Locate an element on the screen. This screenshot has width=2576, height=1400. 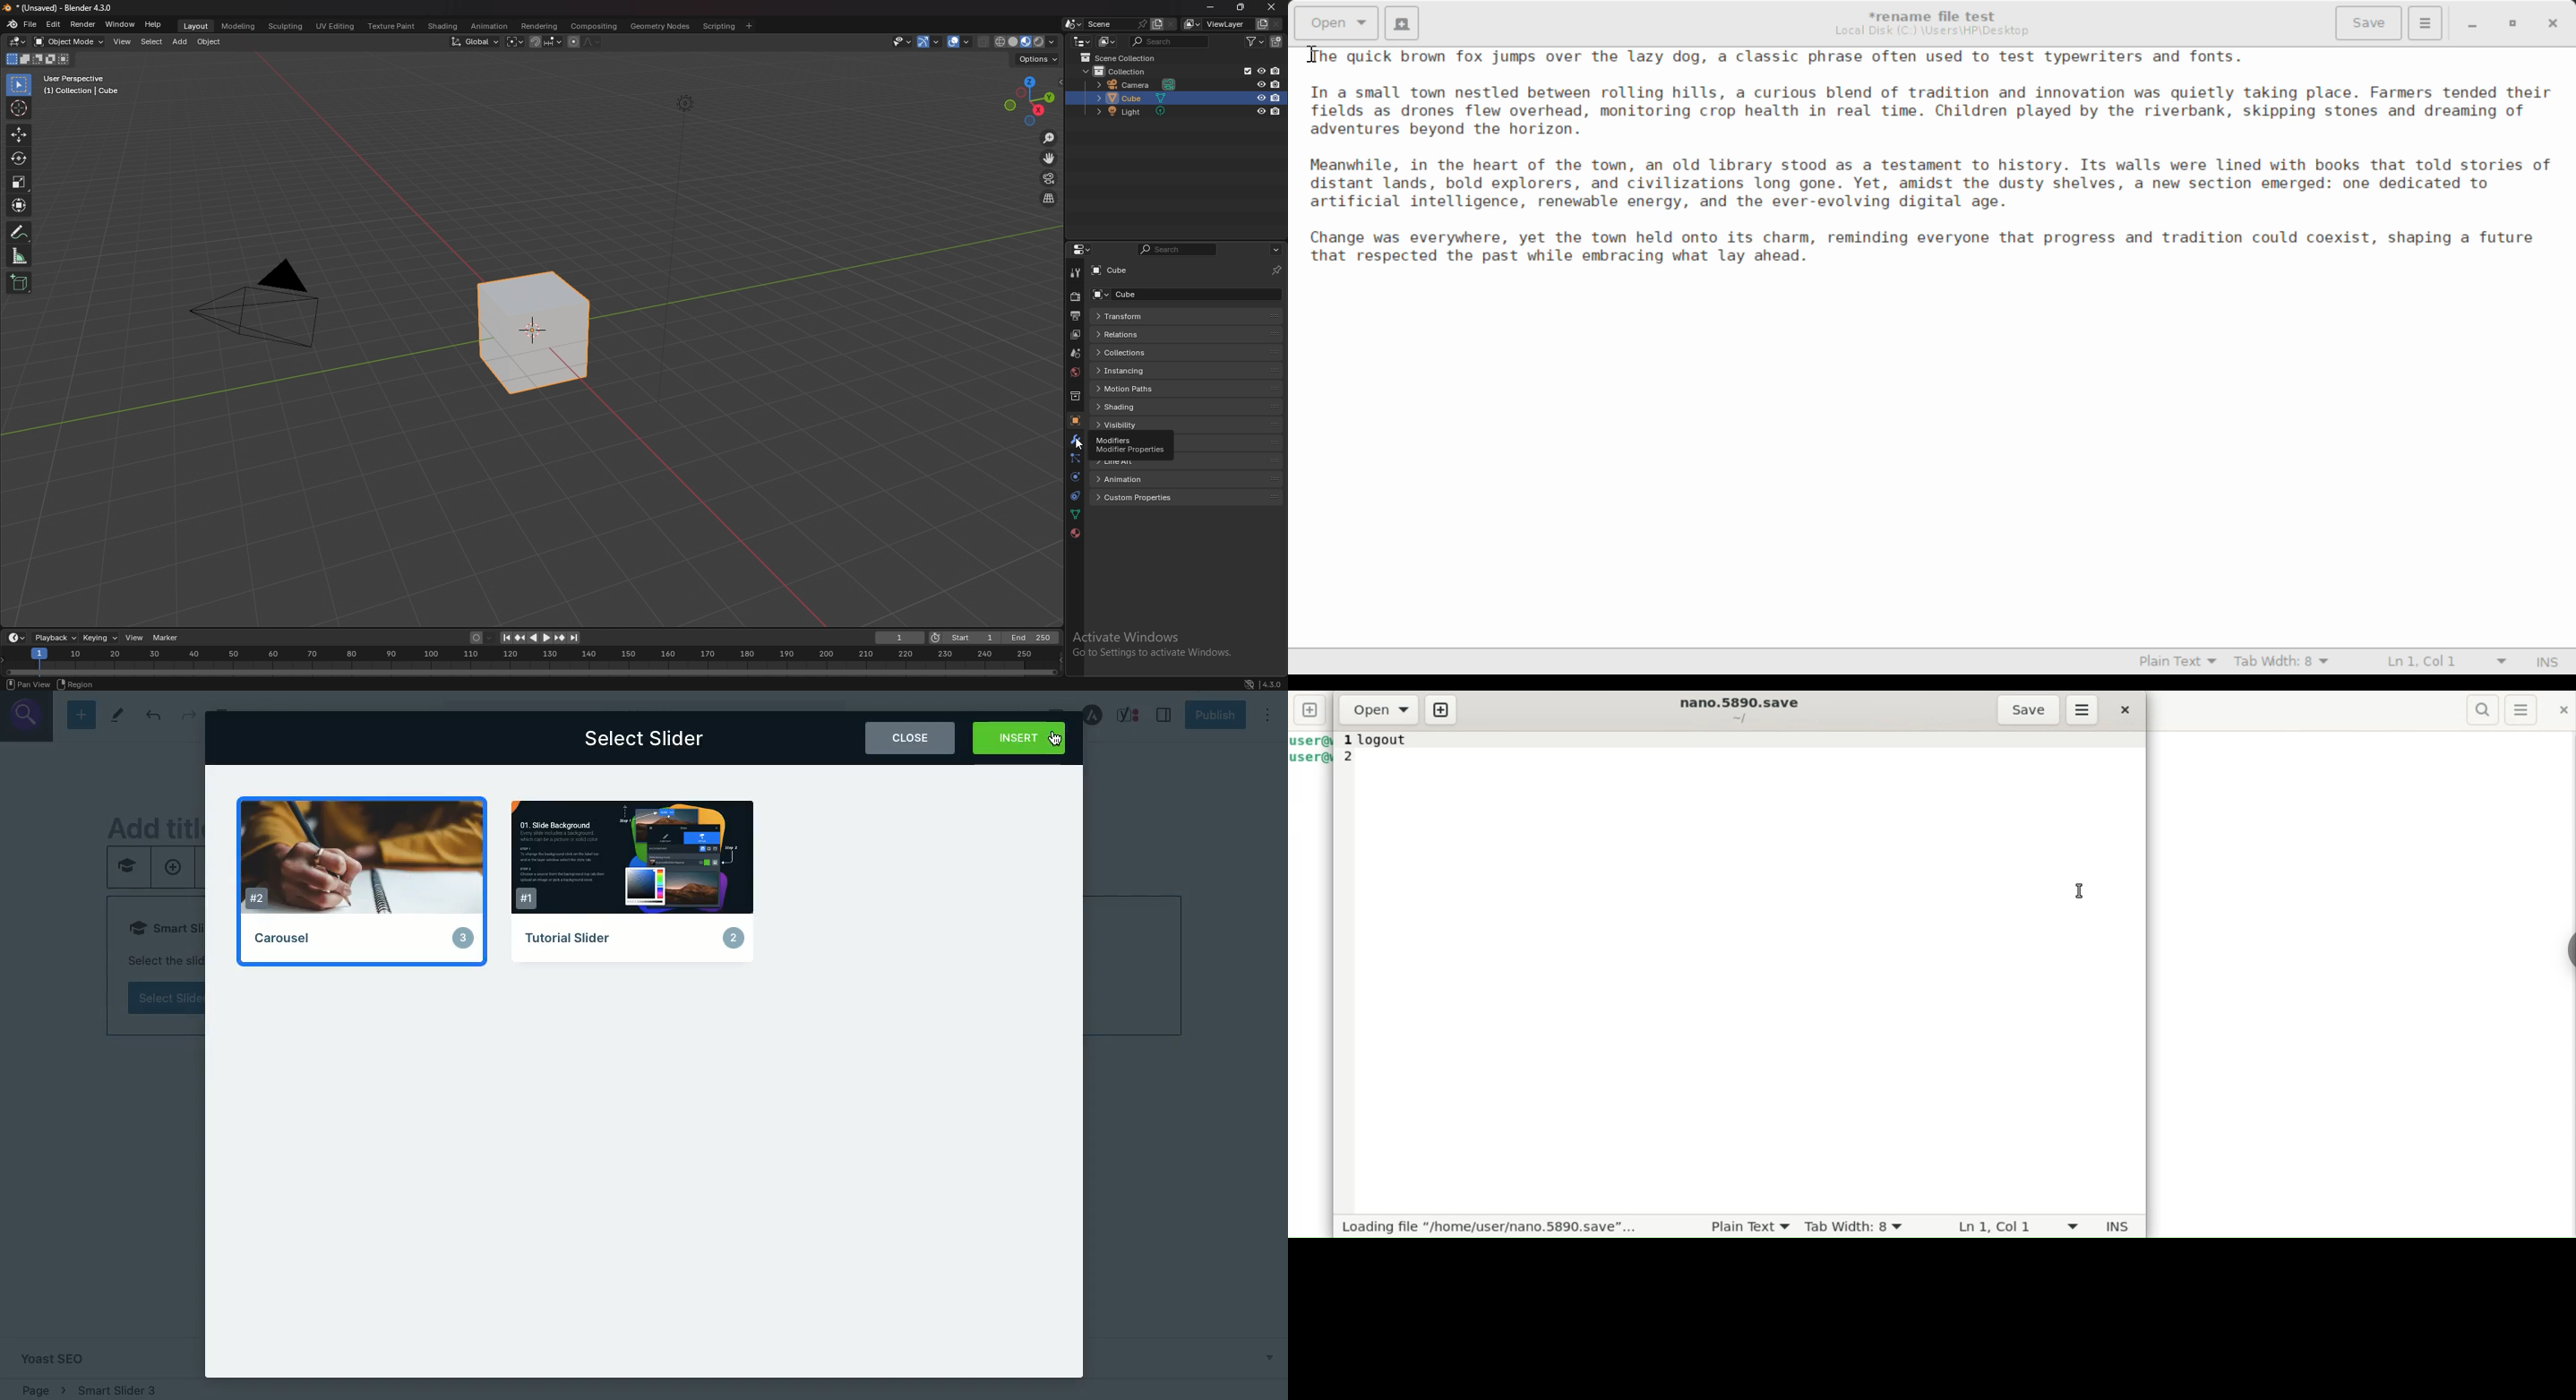
jump to endpoint is located at coordinates (576, 638).